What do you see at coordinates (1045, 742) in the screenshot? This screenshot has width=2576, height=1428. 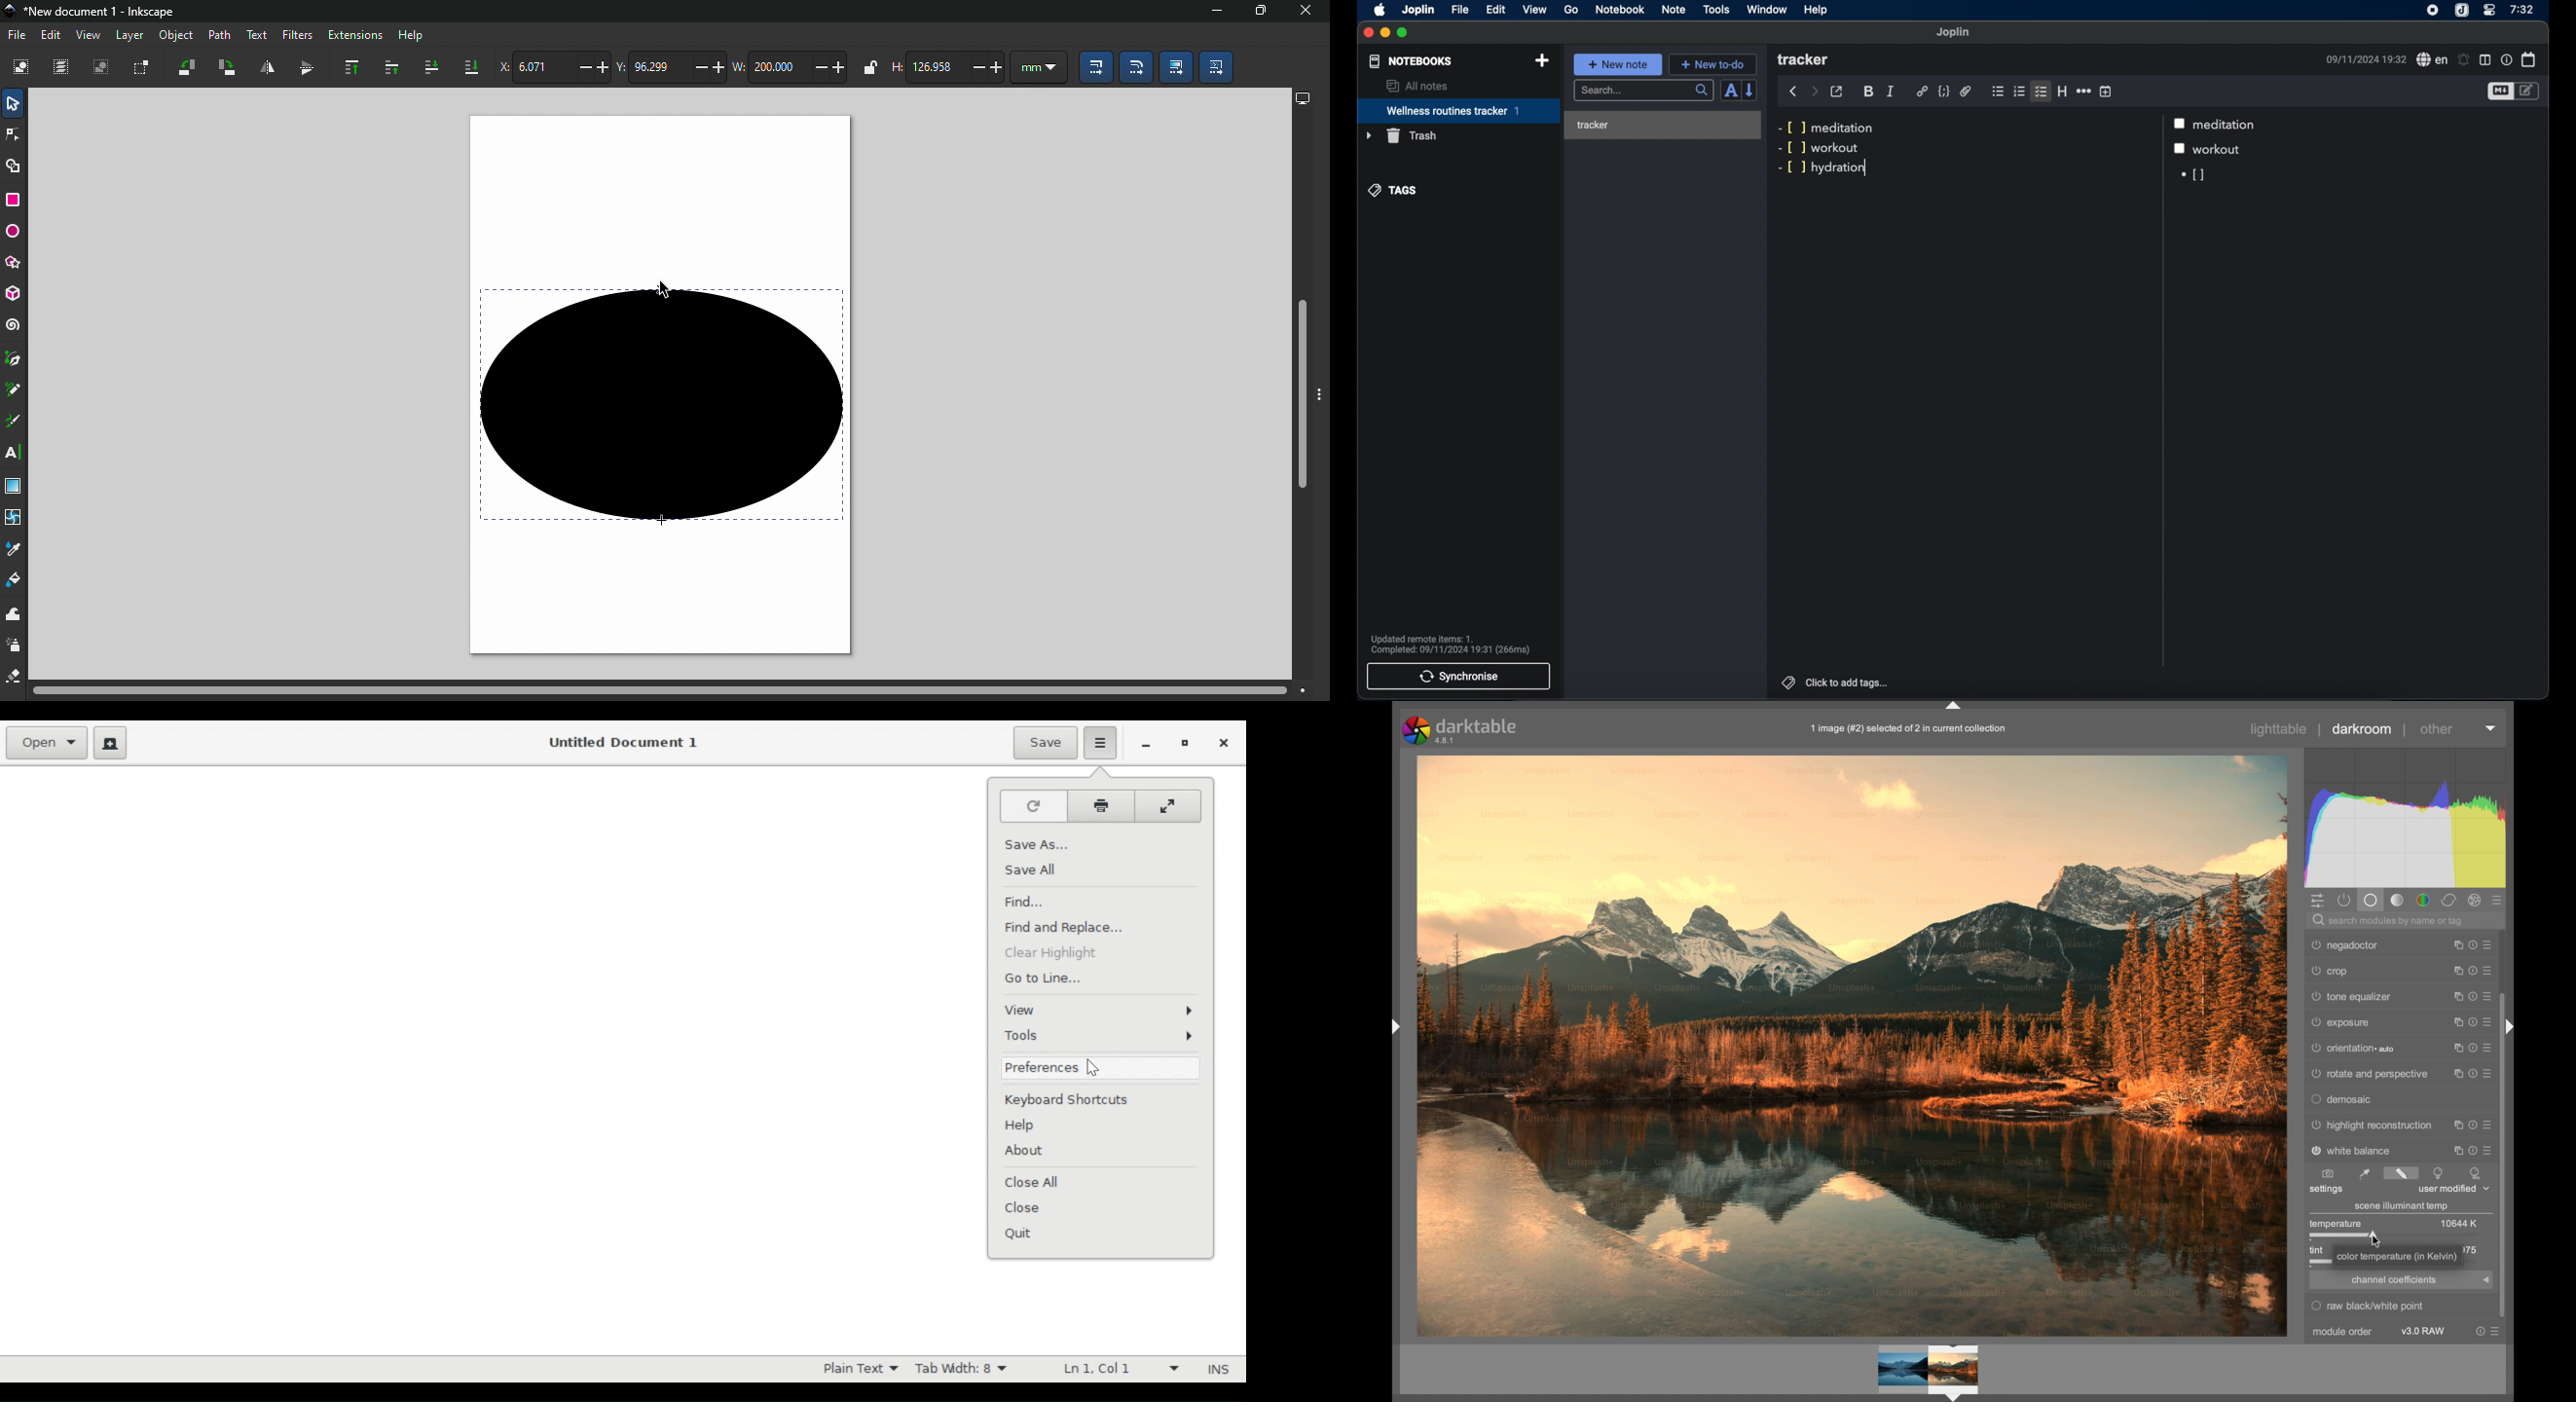 I see `Save` at bounding box center [1045, 742].